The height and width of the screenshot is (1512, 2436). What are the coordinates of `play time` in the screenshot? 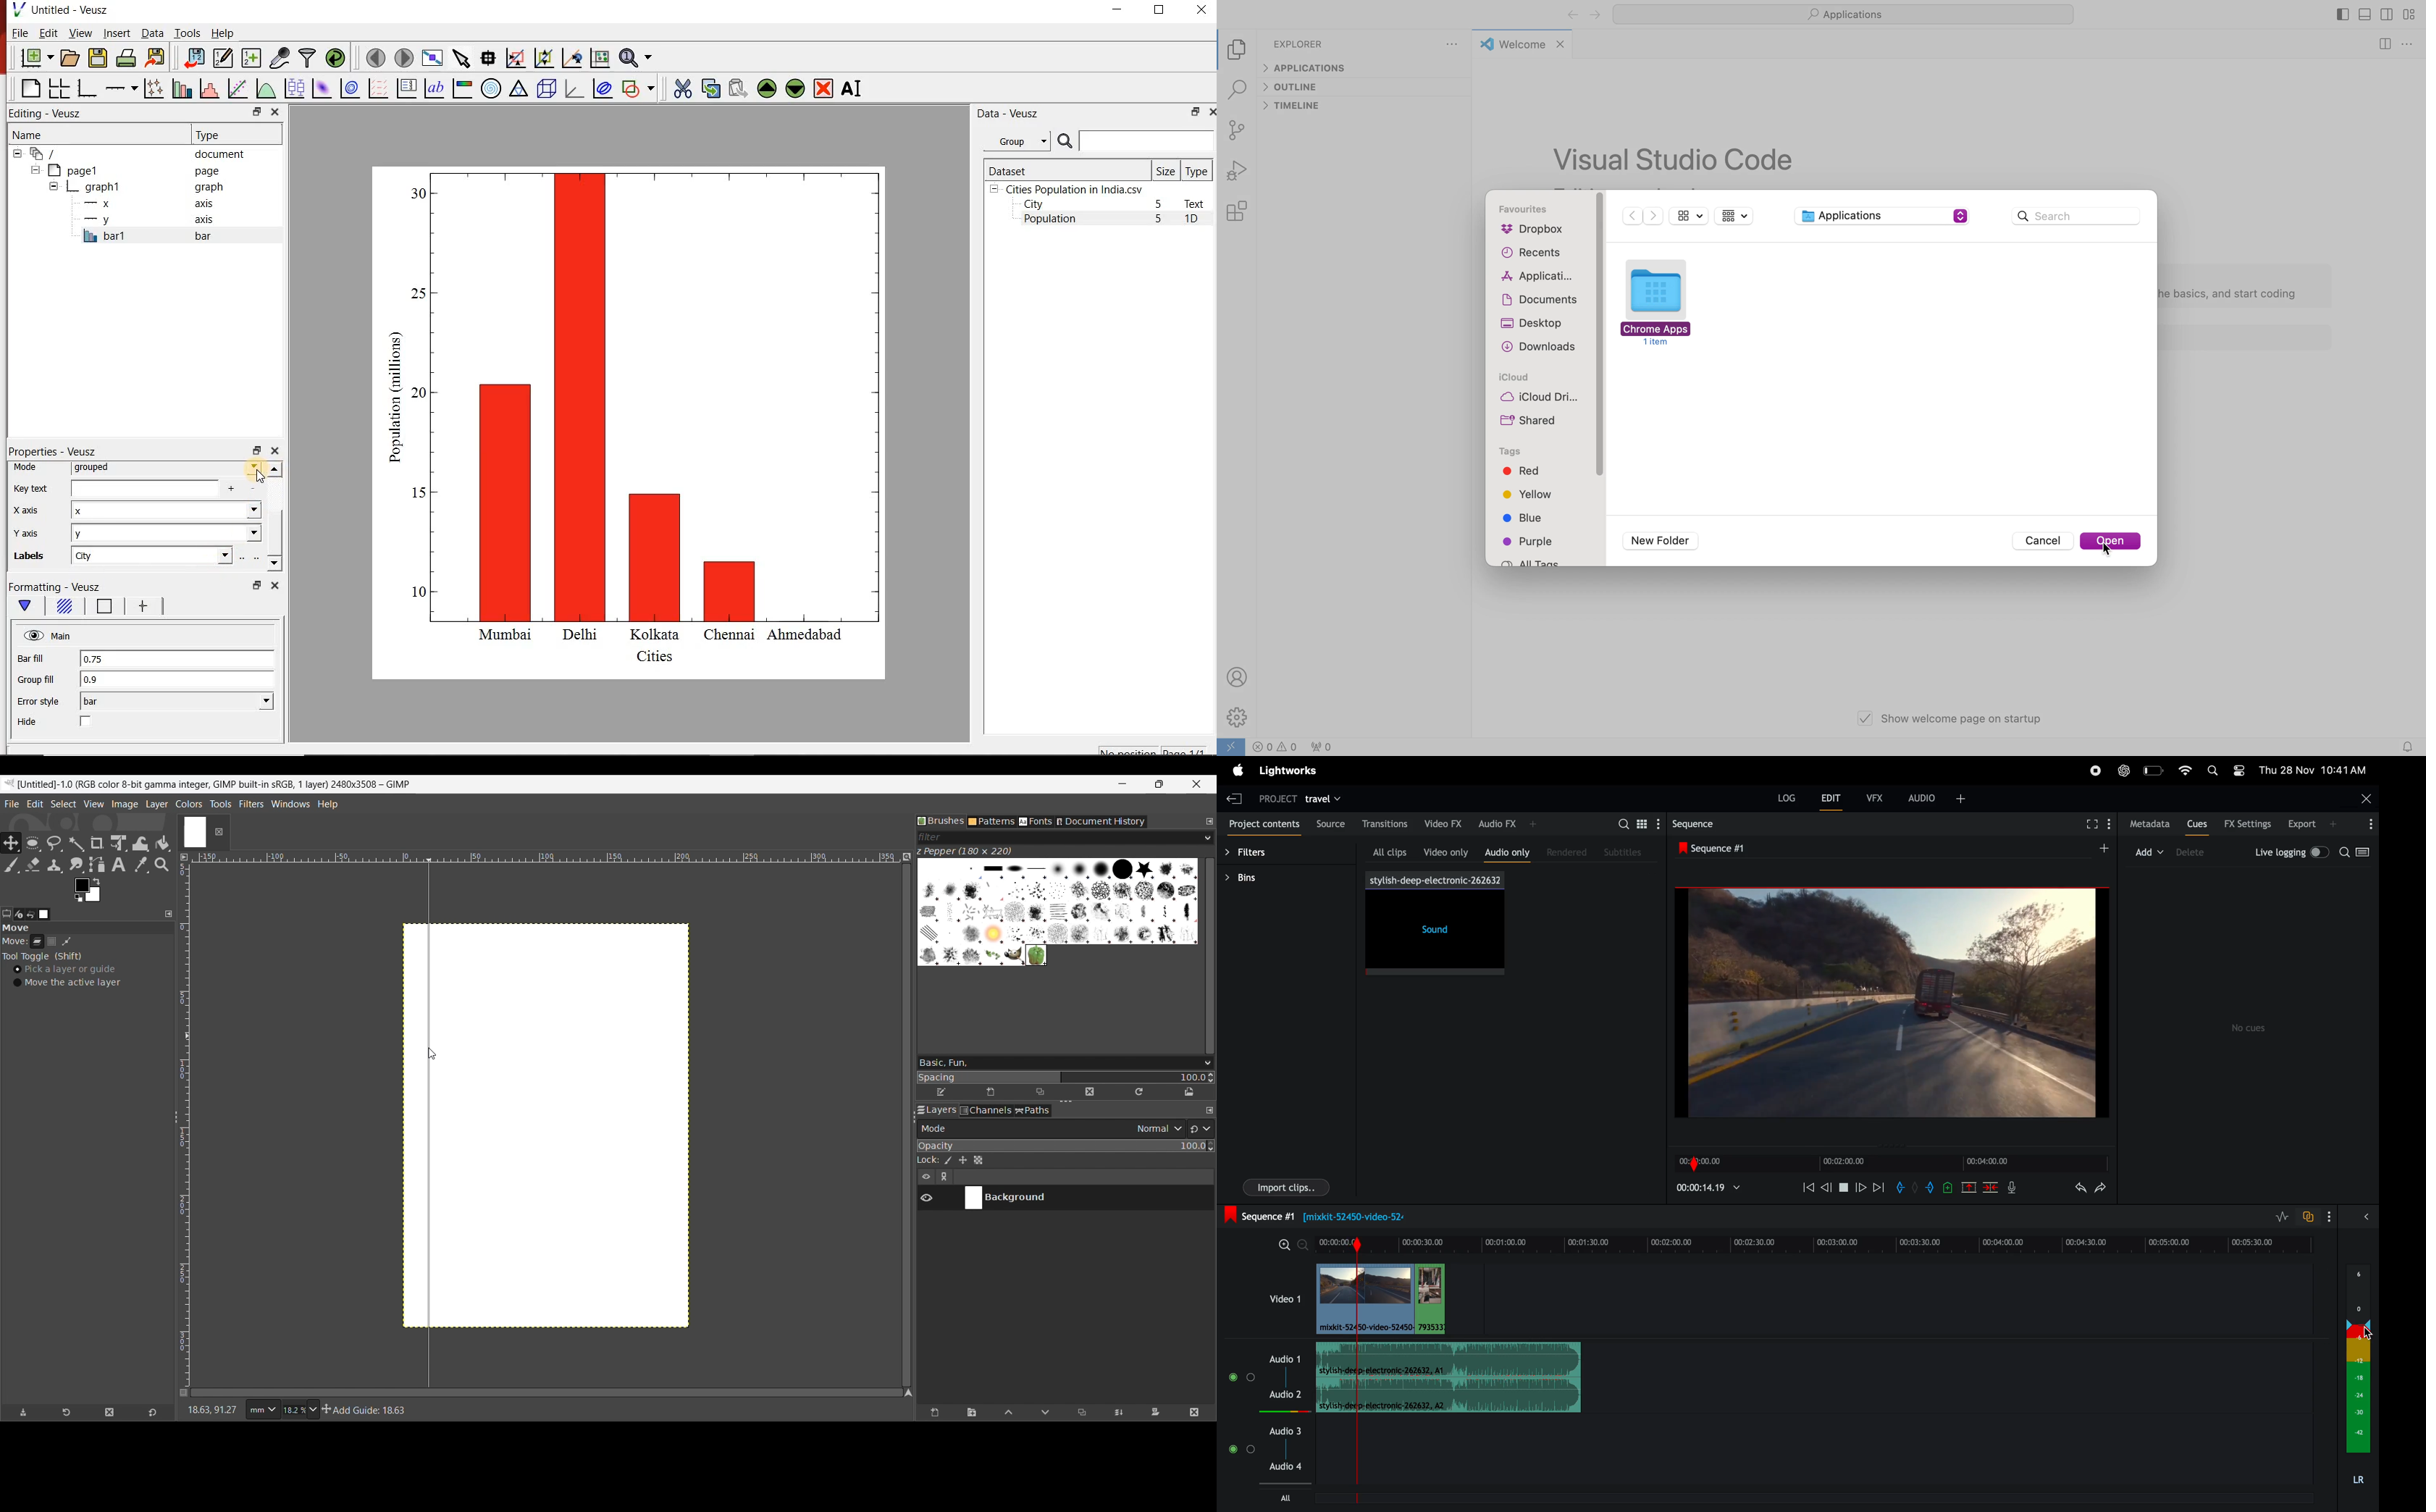 It's located at (1712, 1190).